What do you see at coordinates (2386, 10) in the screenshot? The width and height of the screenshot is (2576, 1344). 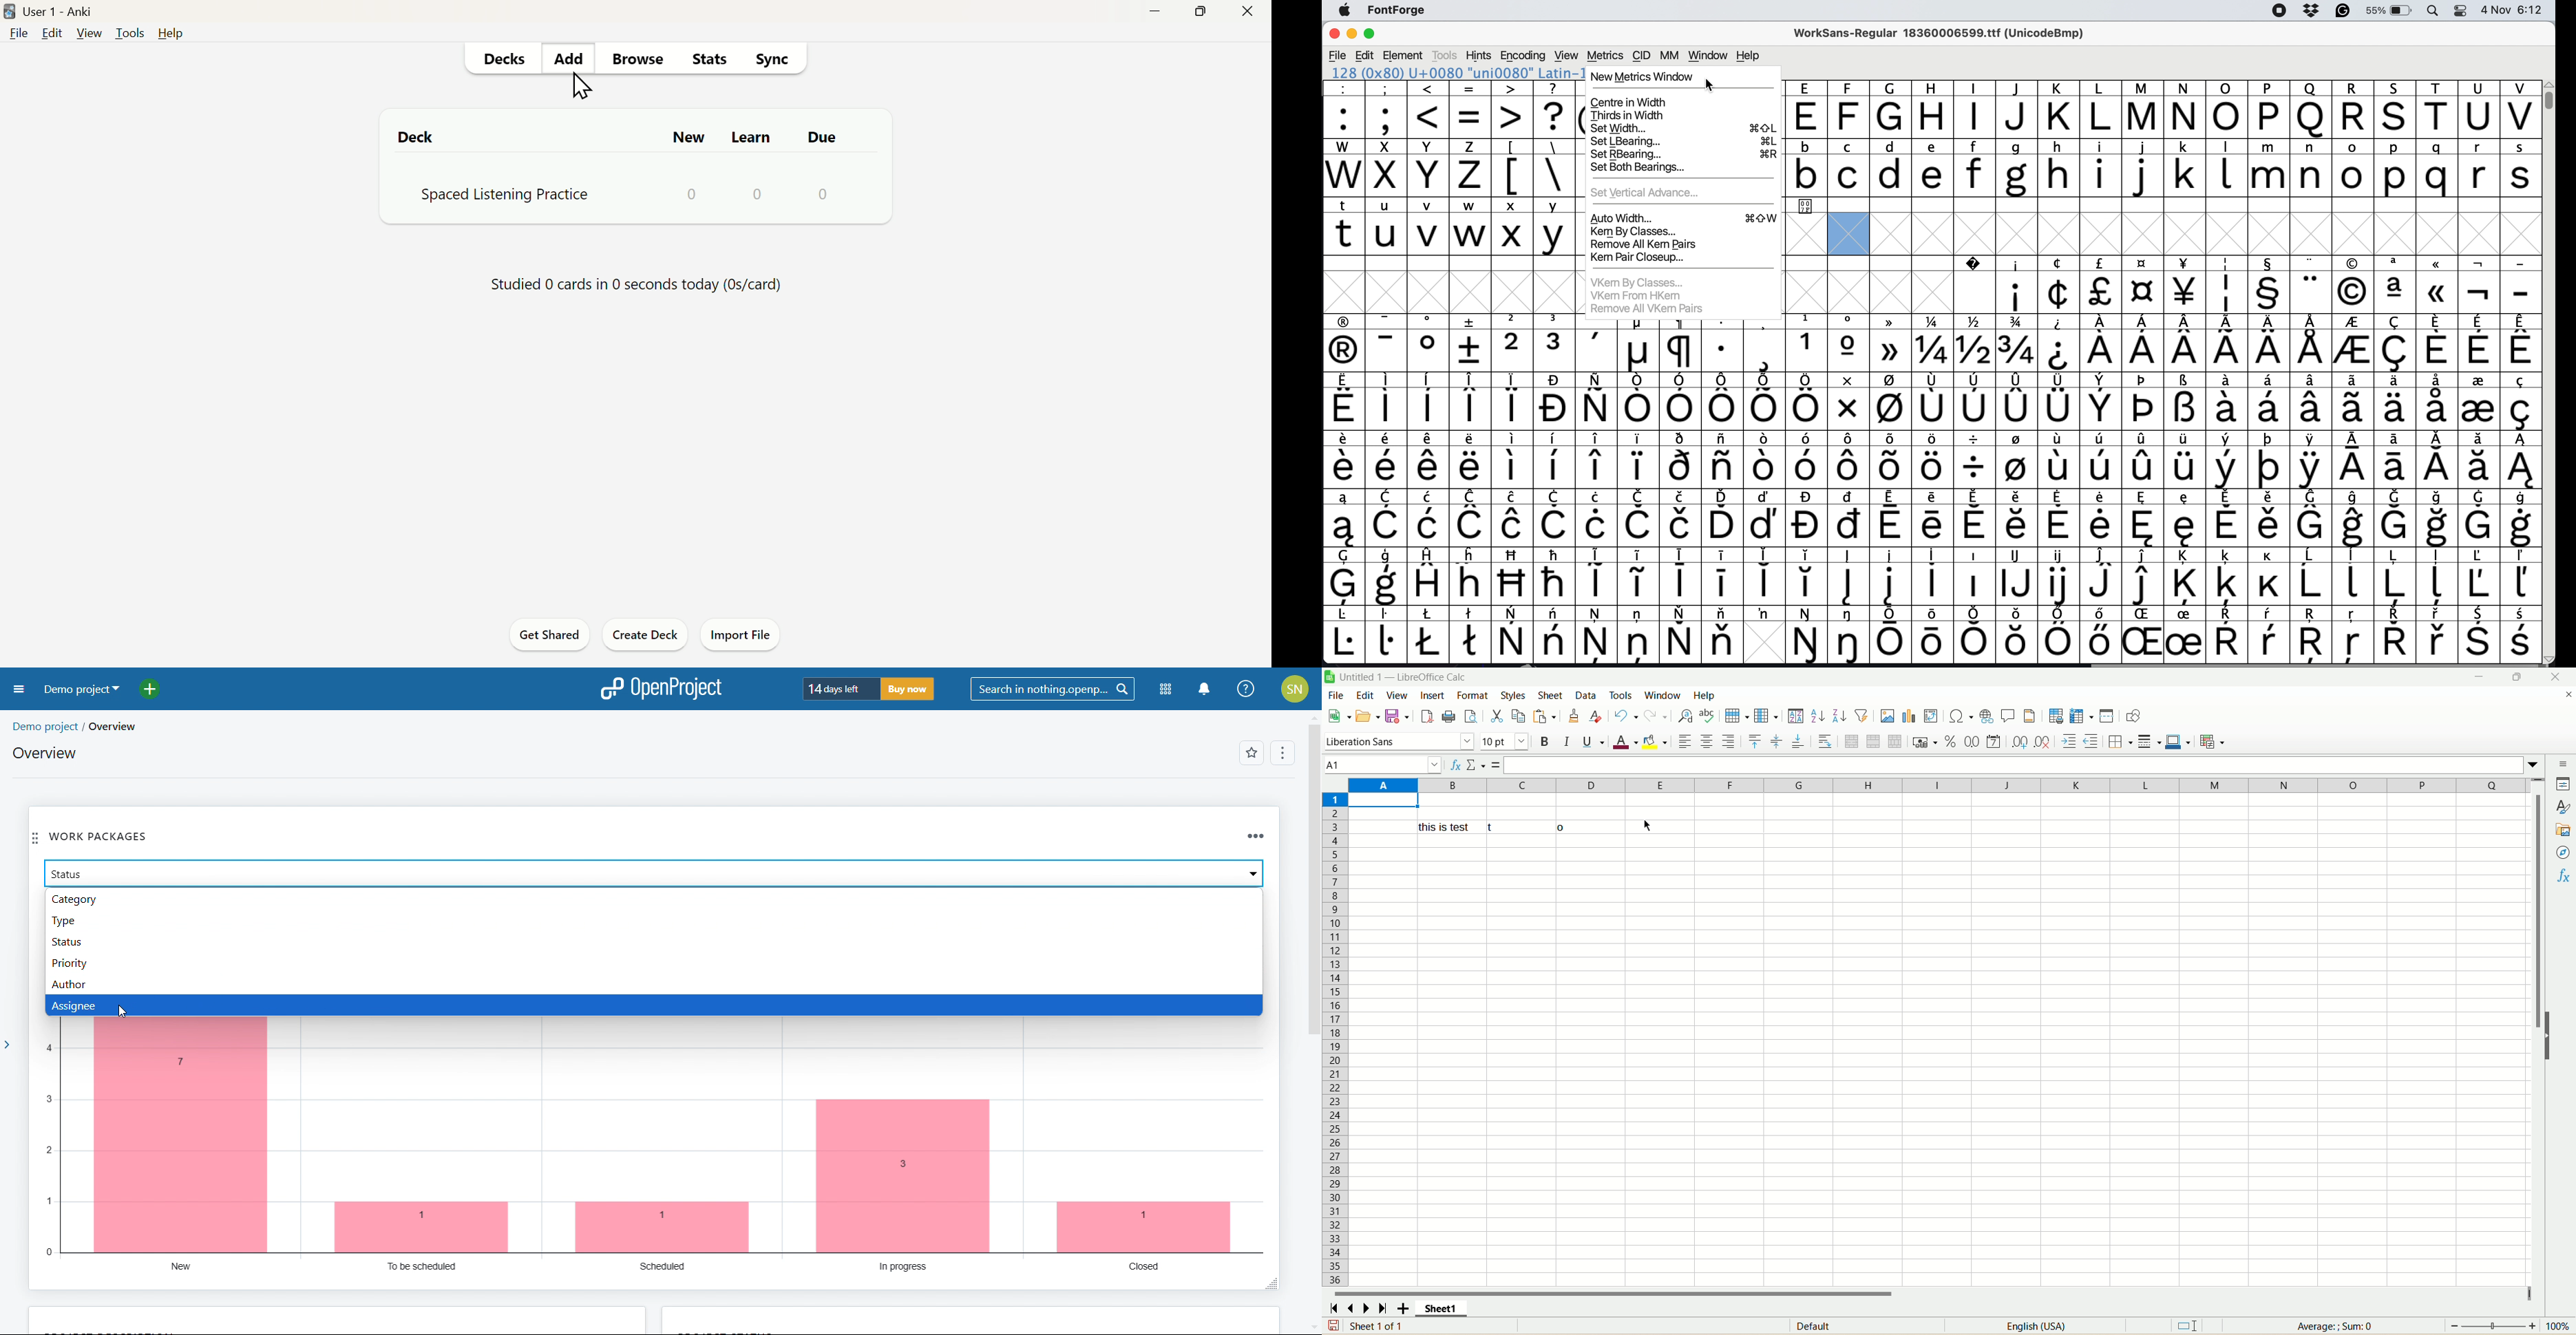 I see `55%` at bounding box center [2386, 10].